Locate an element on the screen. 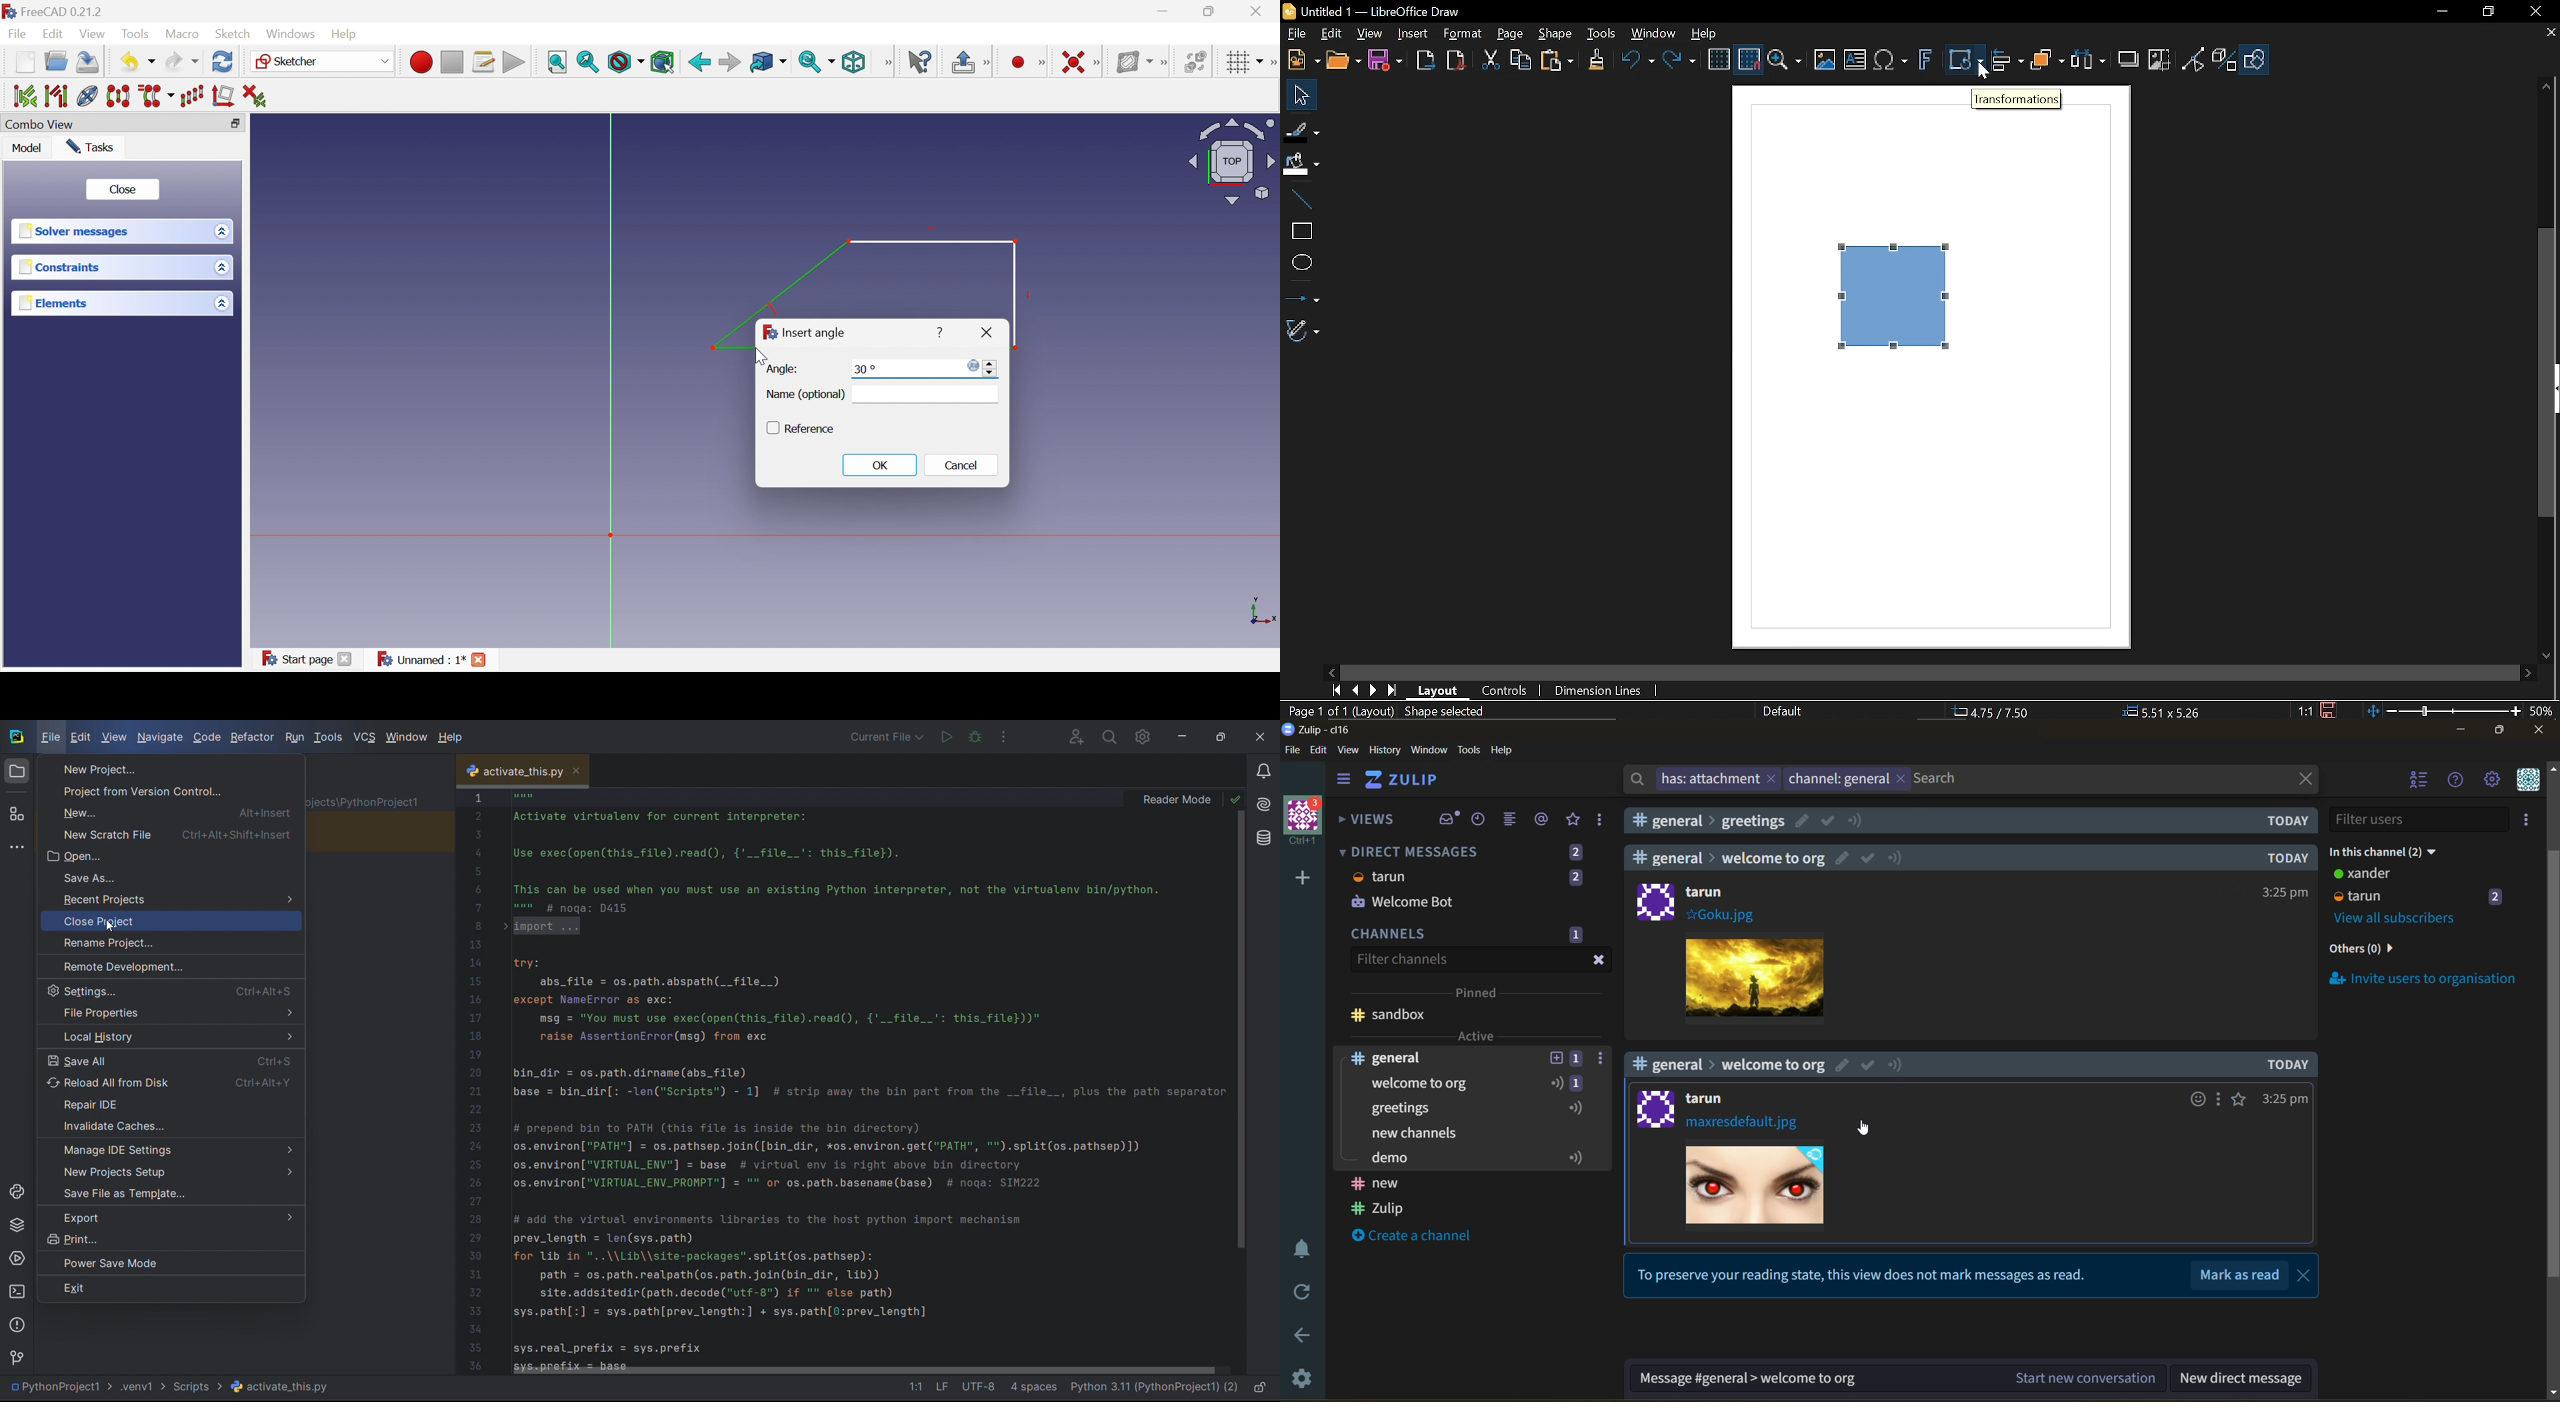 This screenshot has width=2576, height=1428. maxresdefault.jpg is located at coordinates (1743, 1123).